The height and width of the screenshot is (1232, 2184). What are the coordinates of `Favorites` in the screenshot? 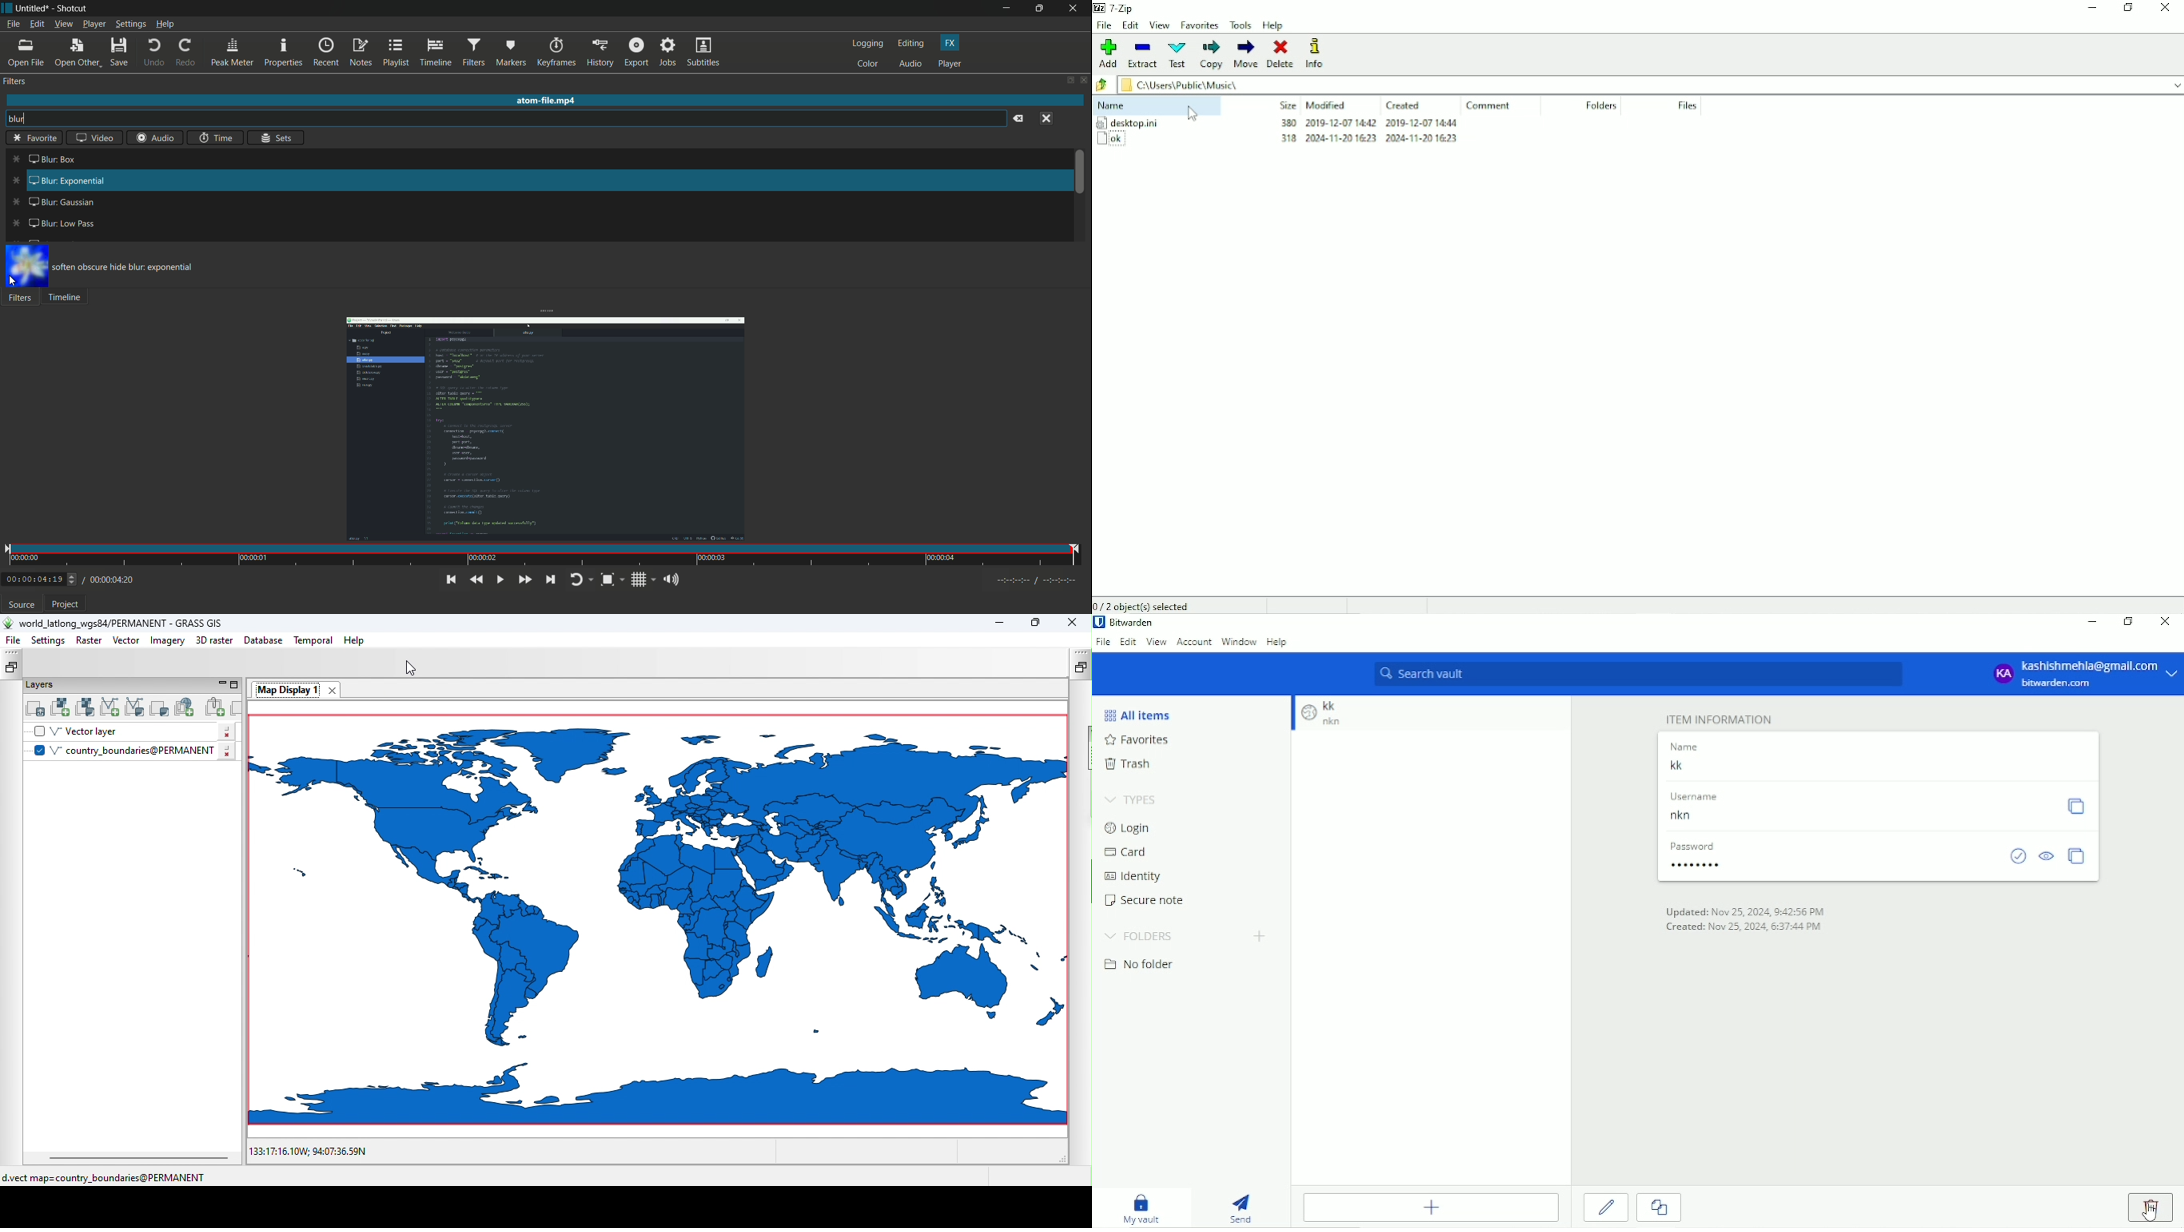 It's located at (1141, 740).